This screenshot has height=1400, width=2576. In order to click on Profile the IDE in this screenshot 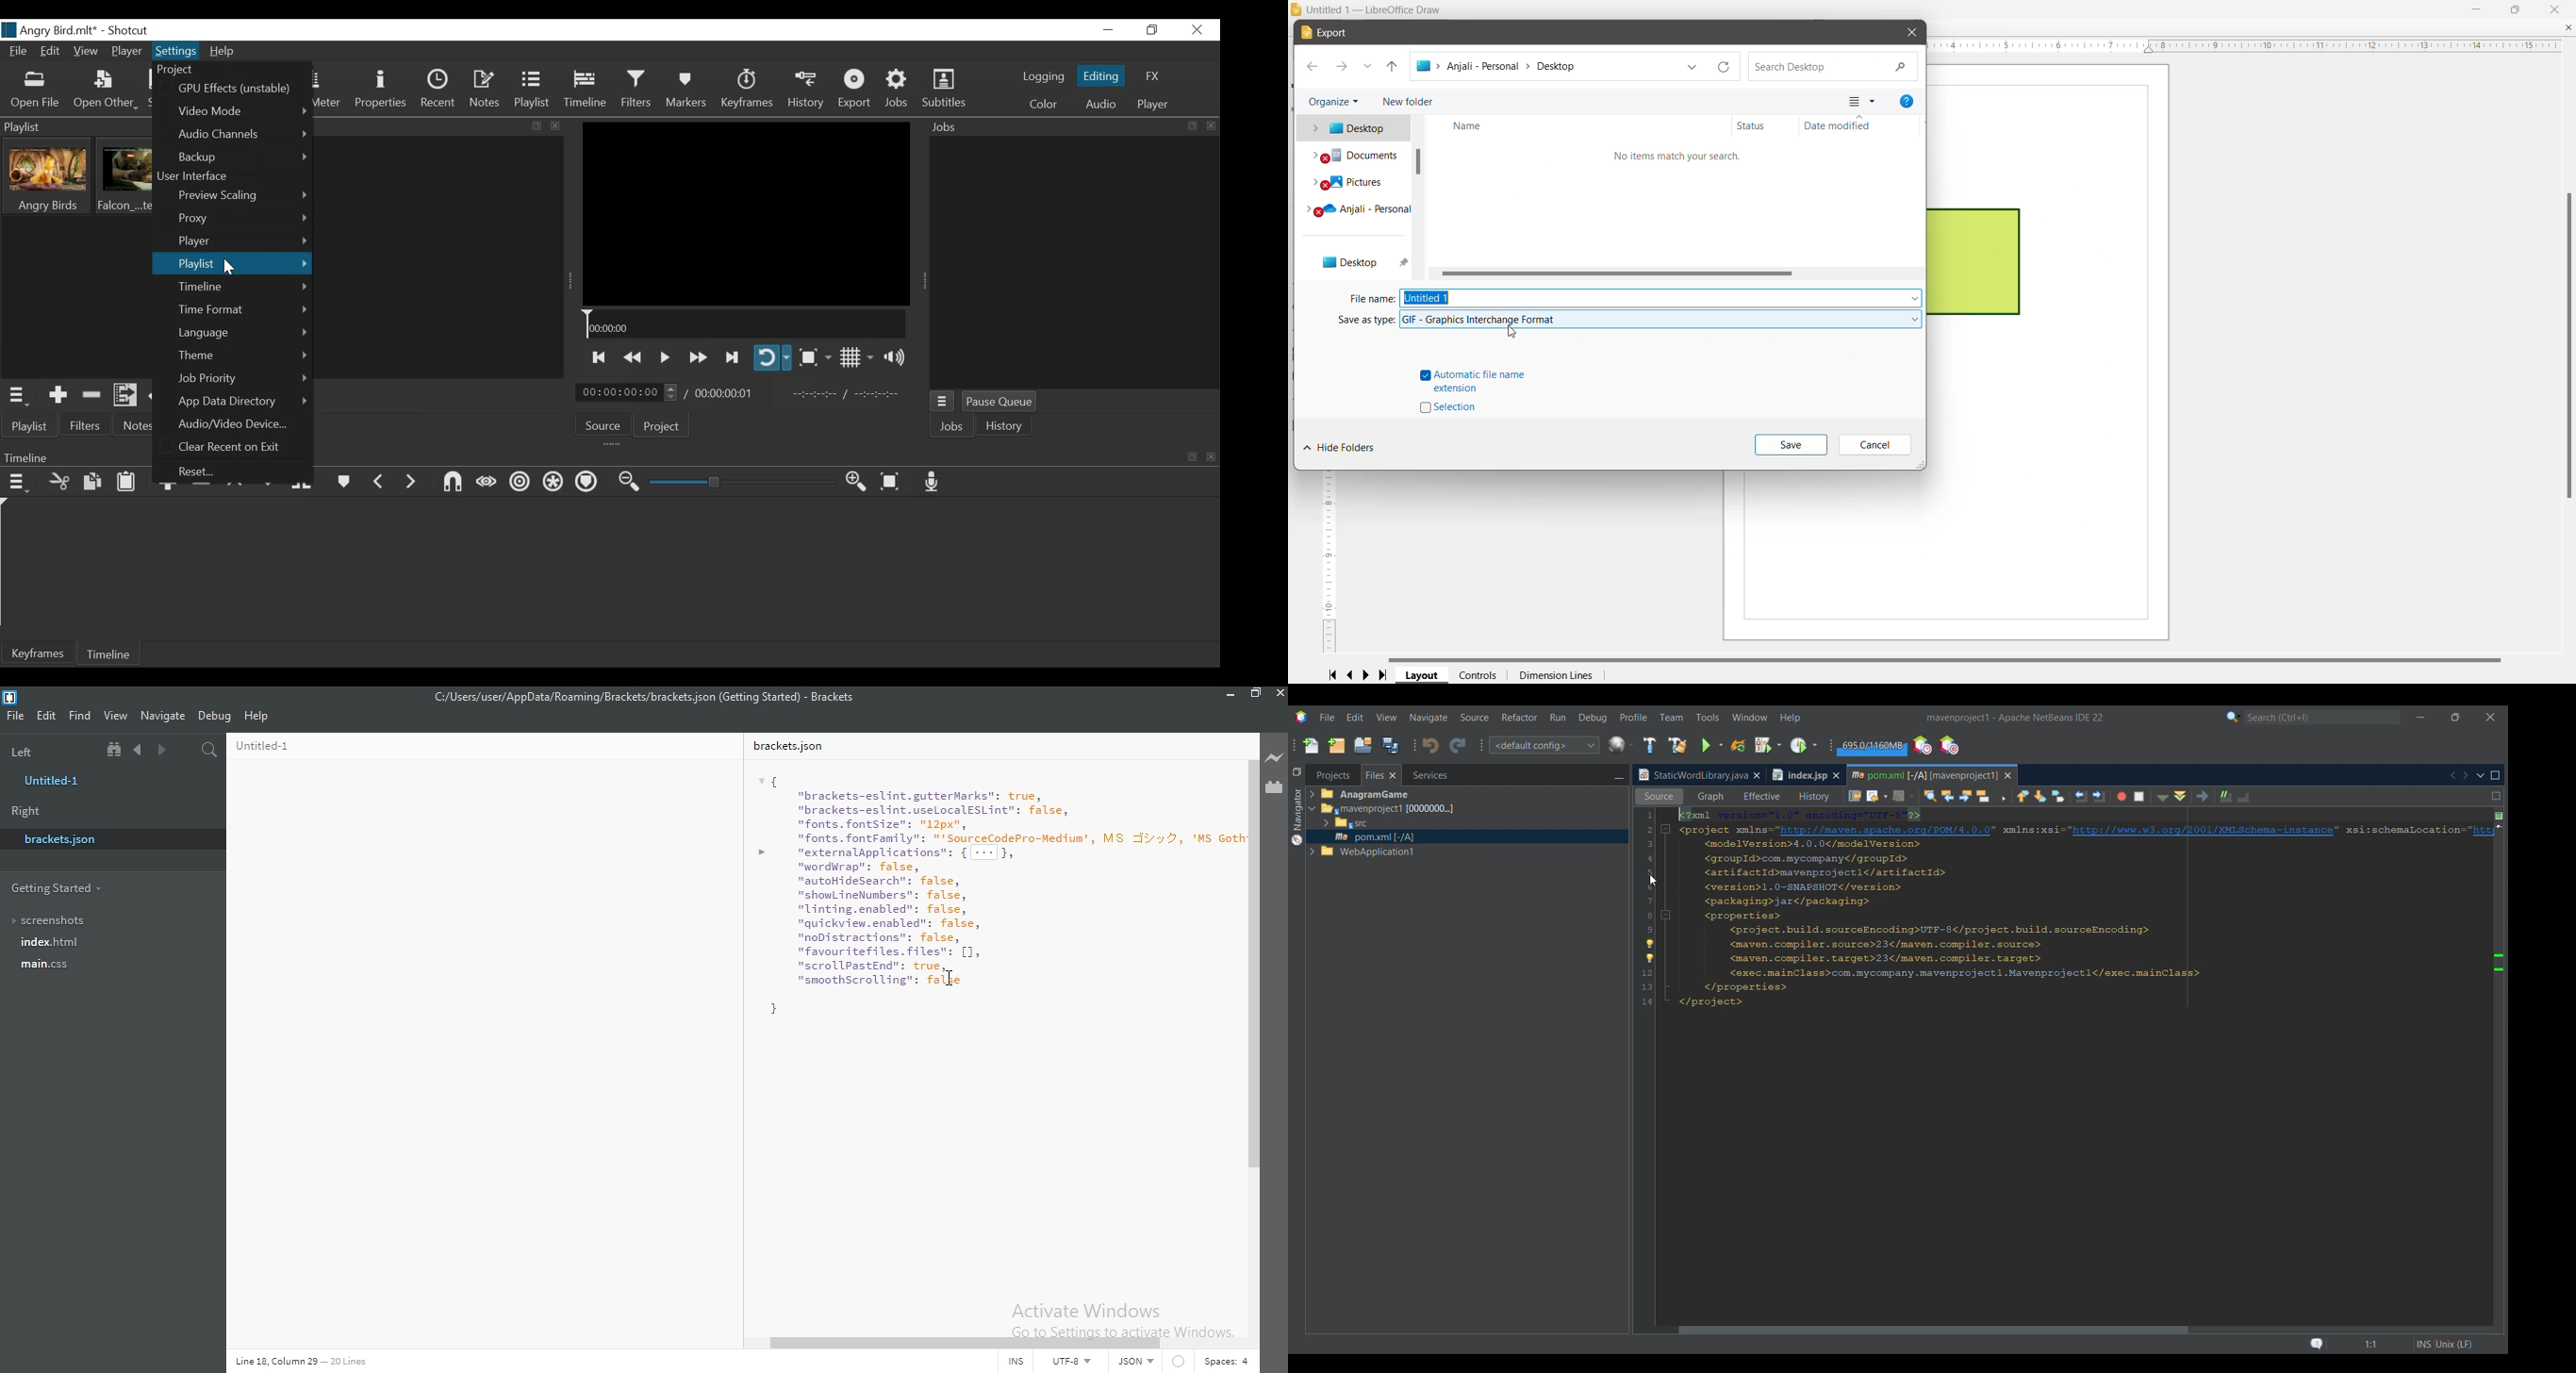, I will do `click(1923, 746)`.